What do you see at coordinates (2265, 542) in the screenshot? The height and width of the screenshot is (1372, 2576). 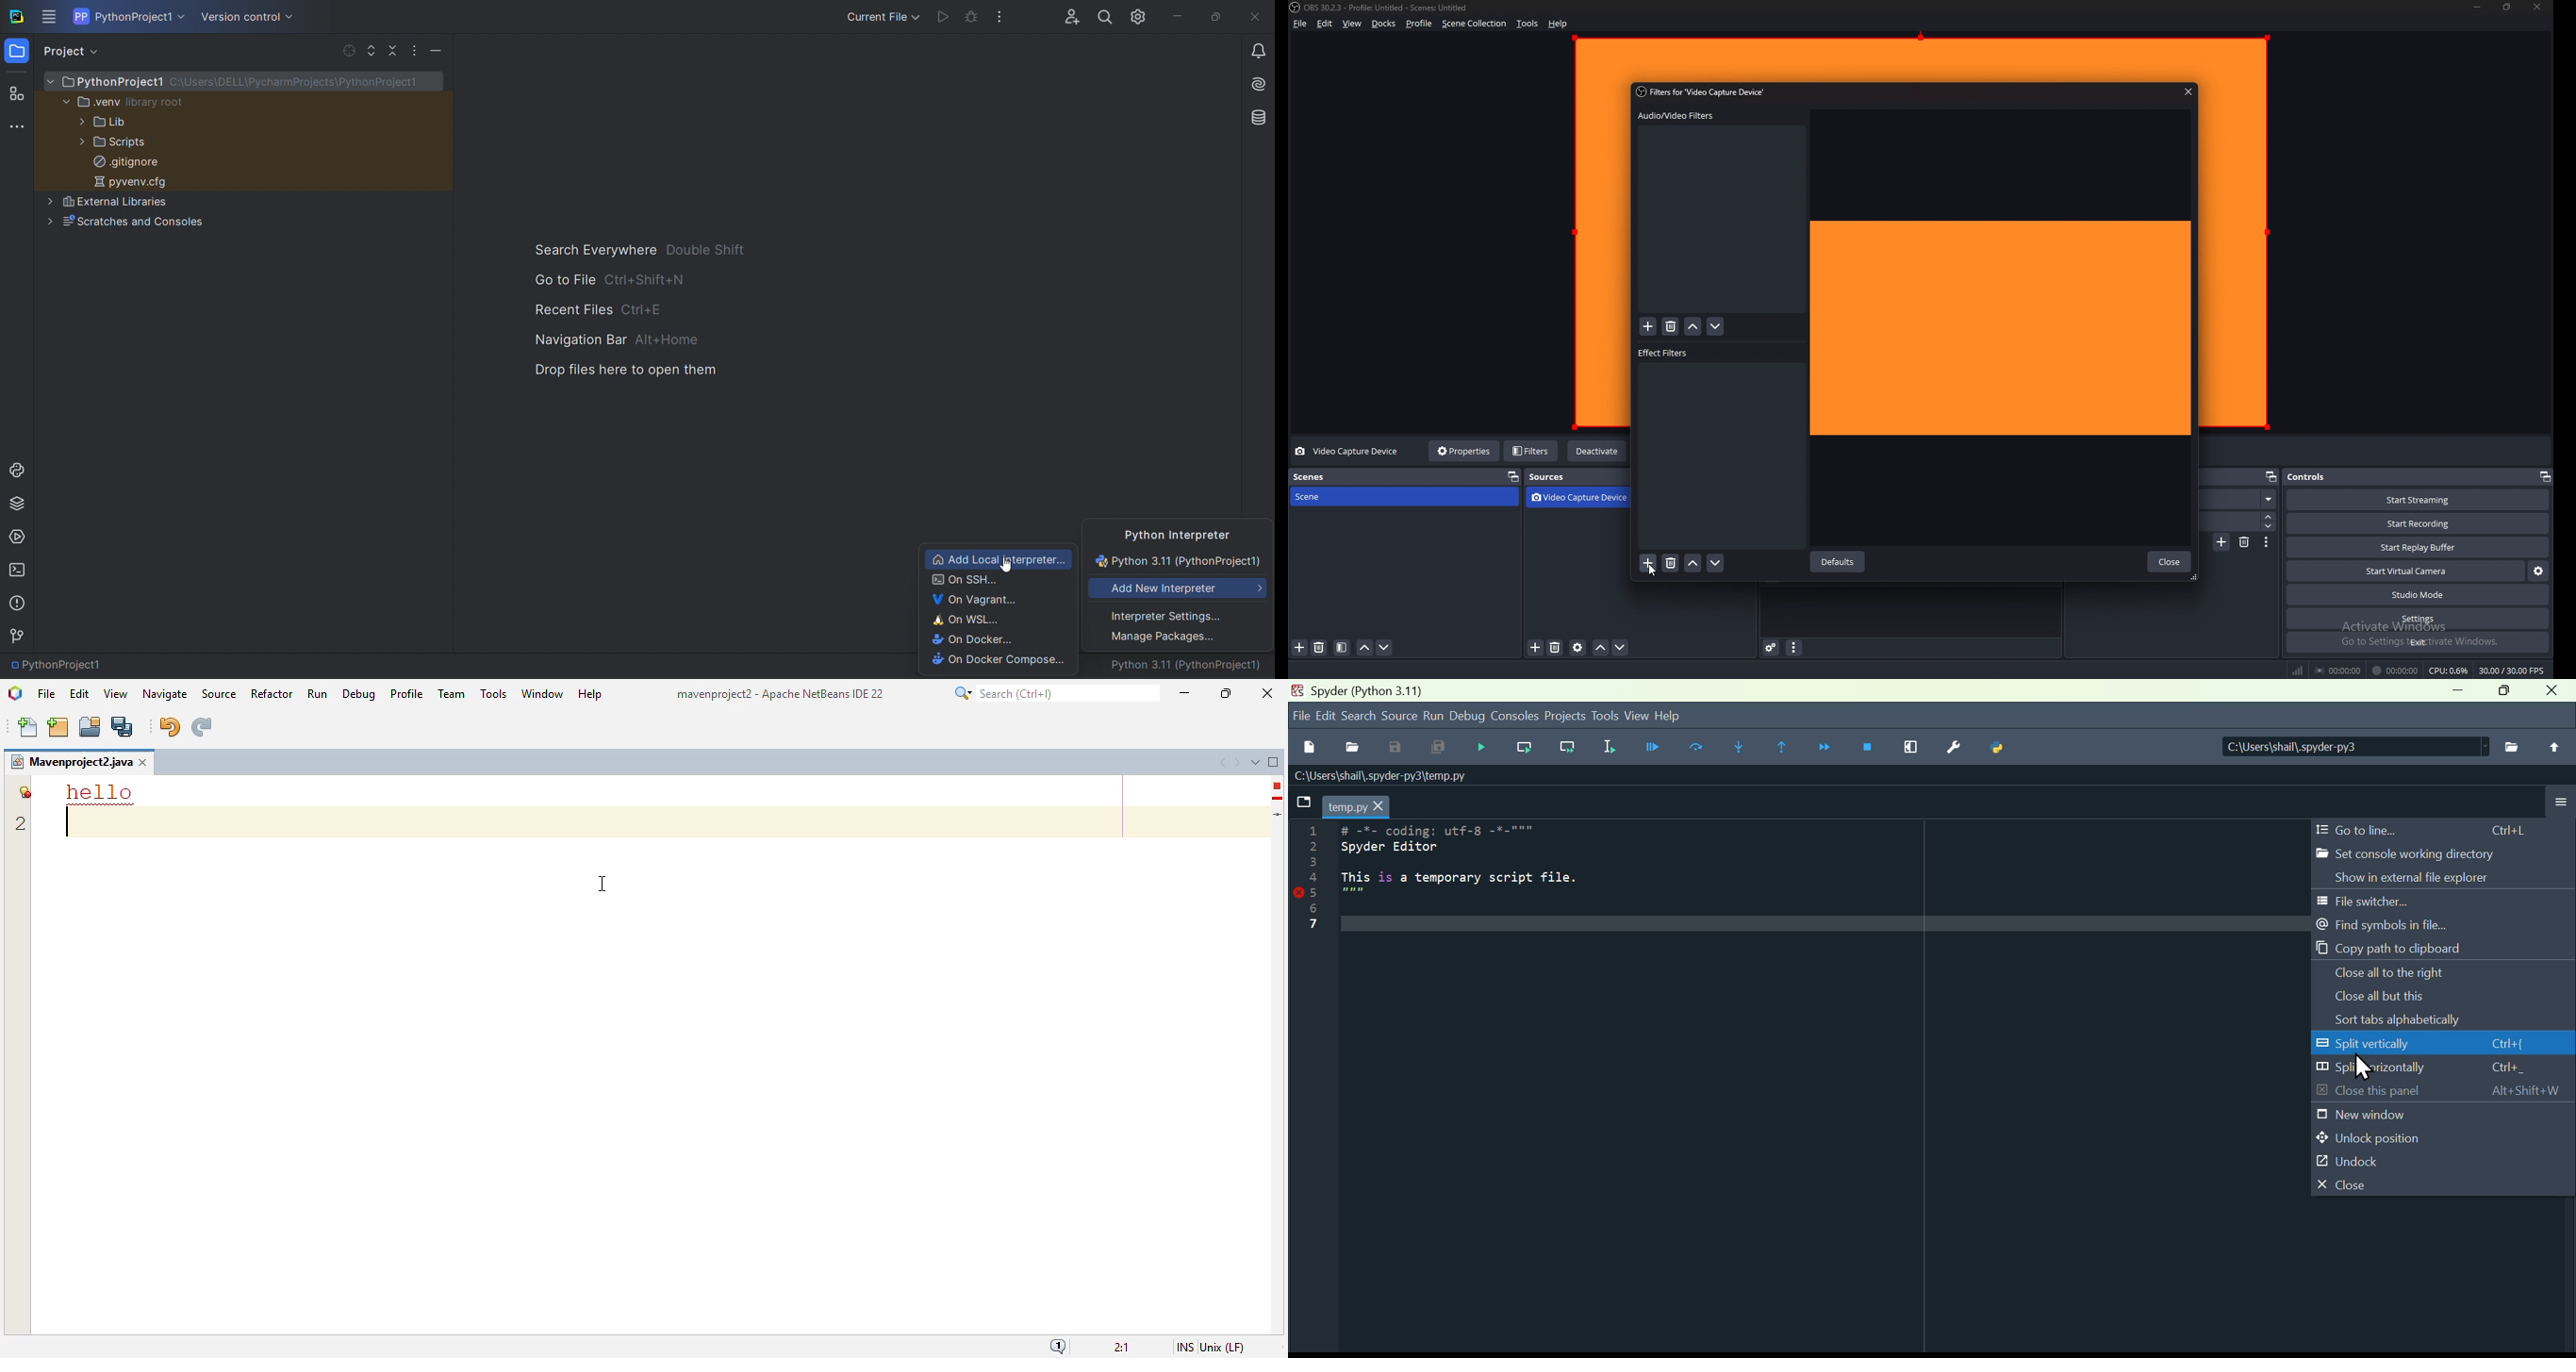 I see `transition properties` at bounding box center [2265, 542].